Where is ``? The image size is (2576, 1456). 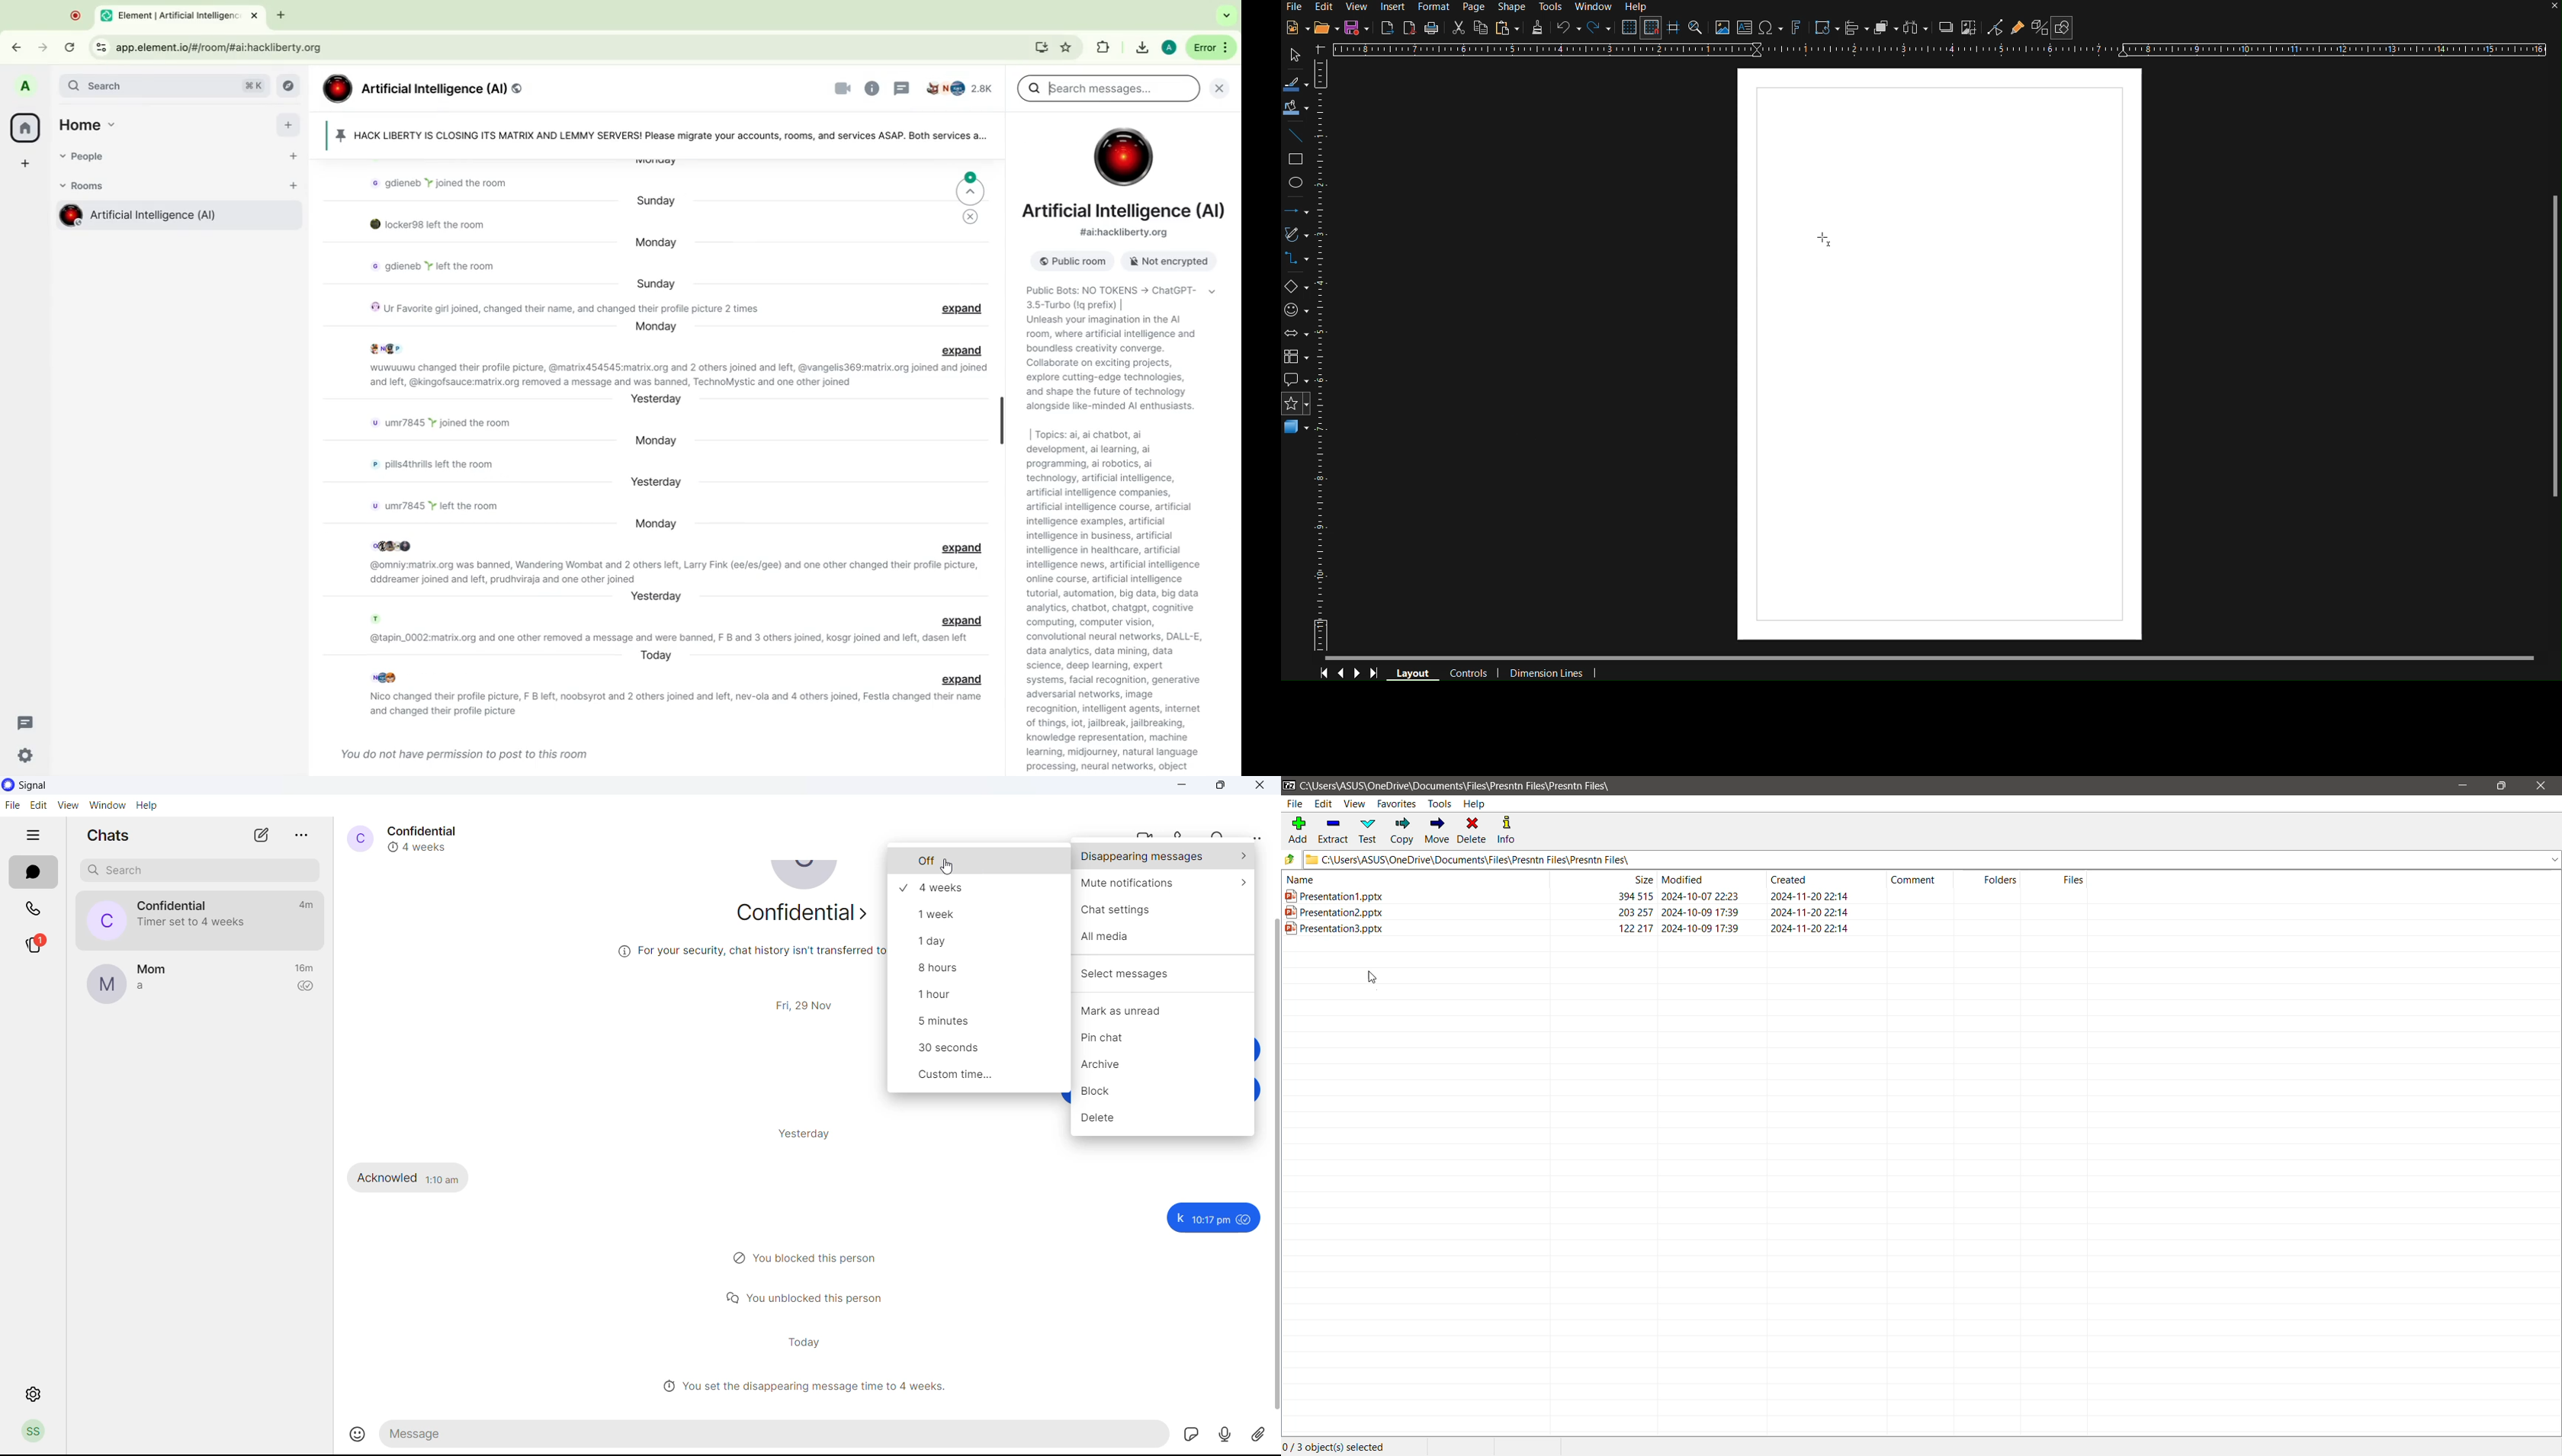
 is located at coordinates (1296, 56).